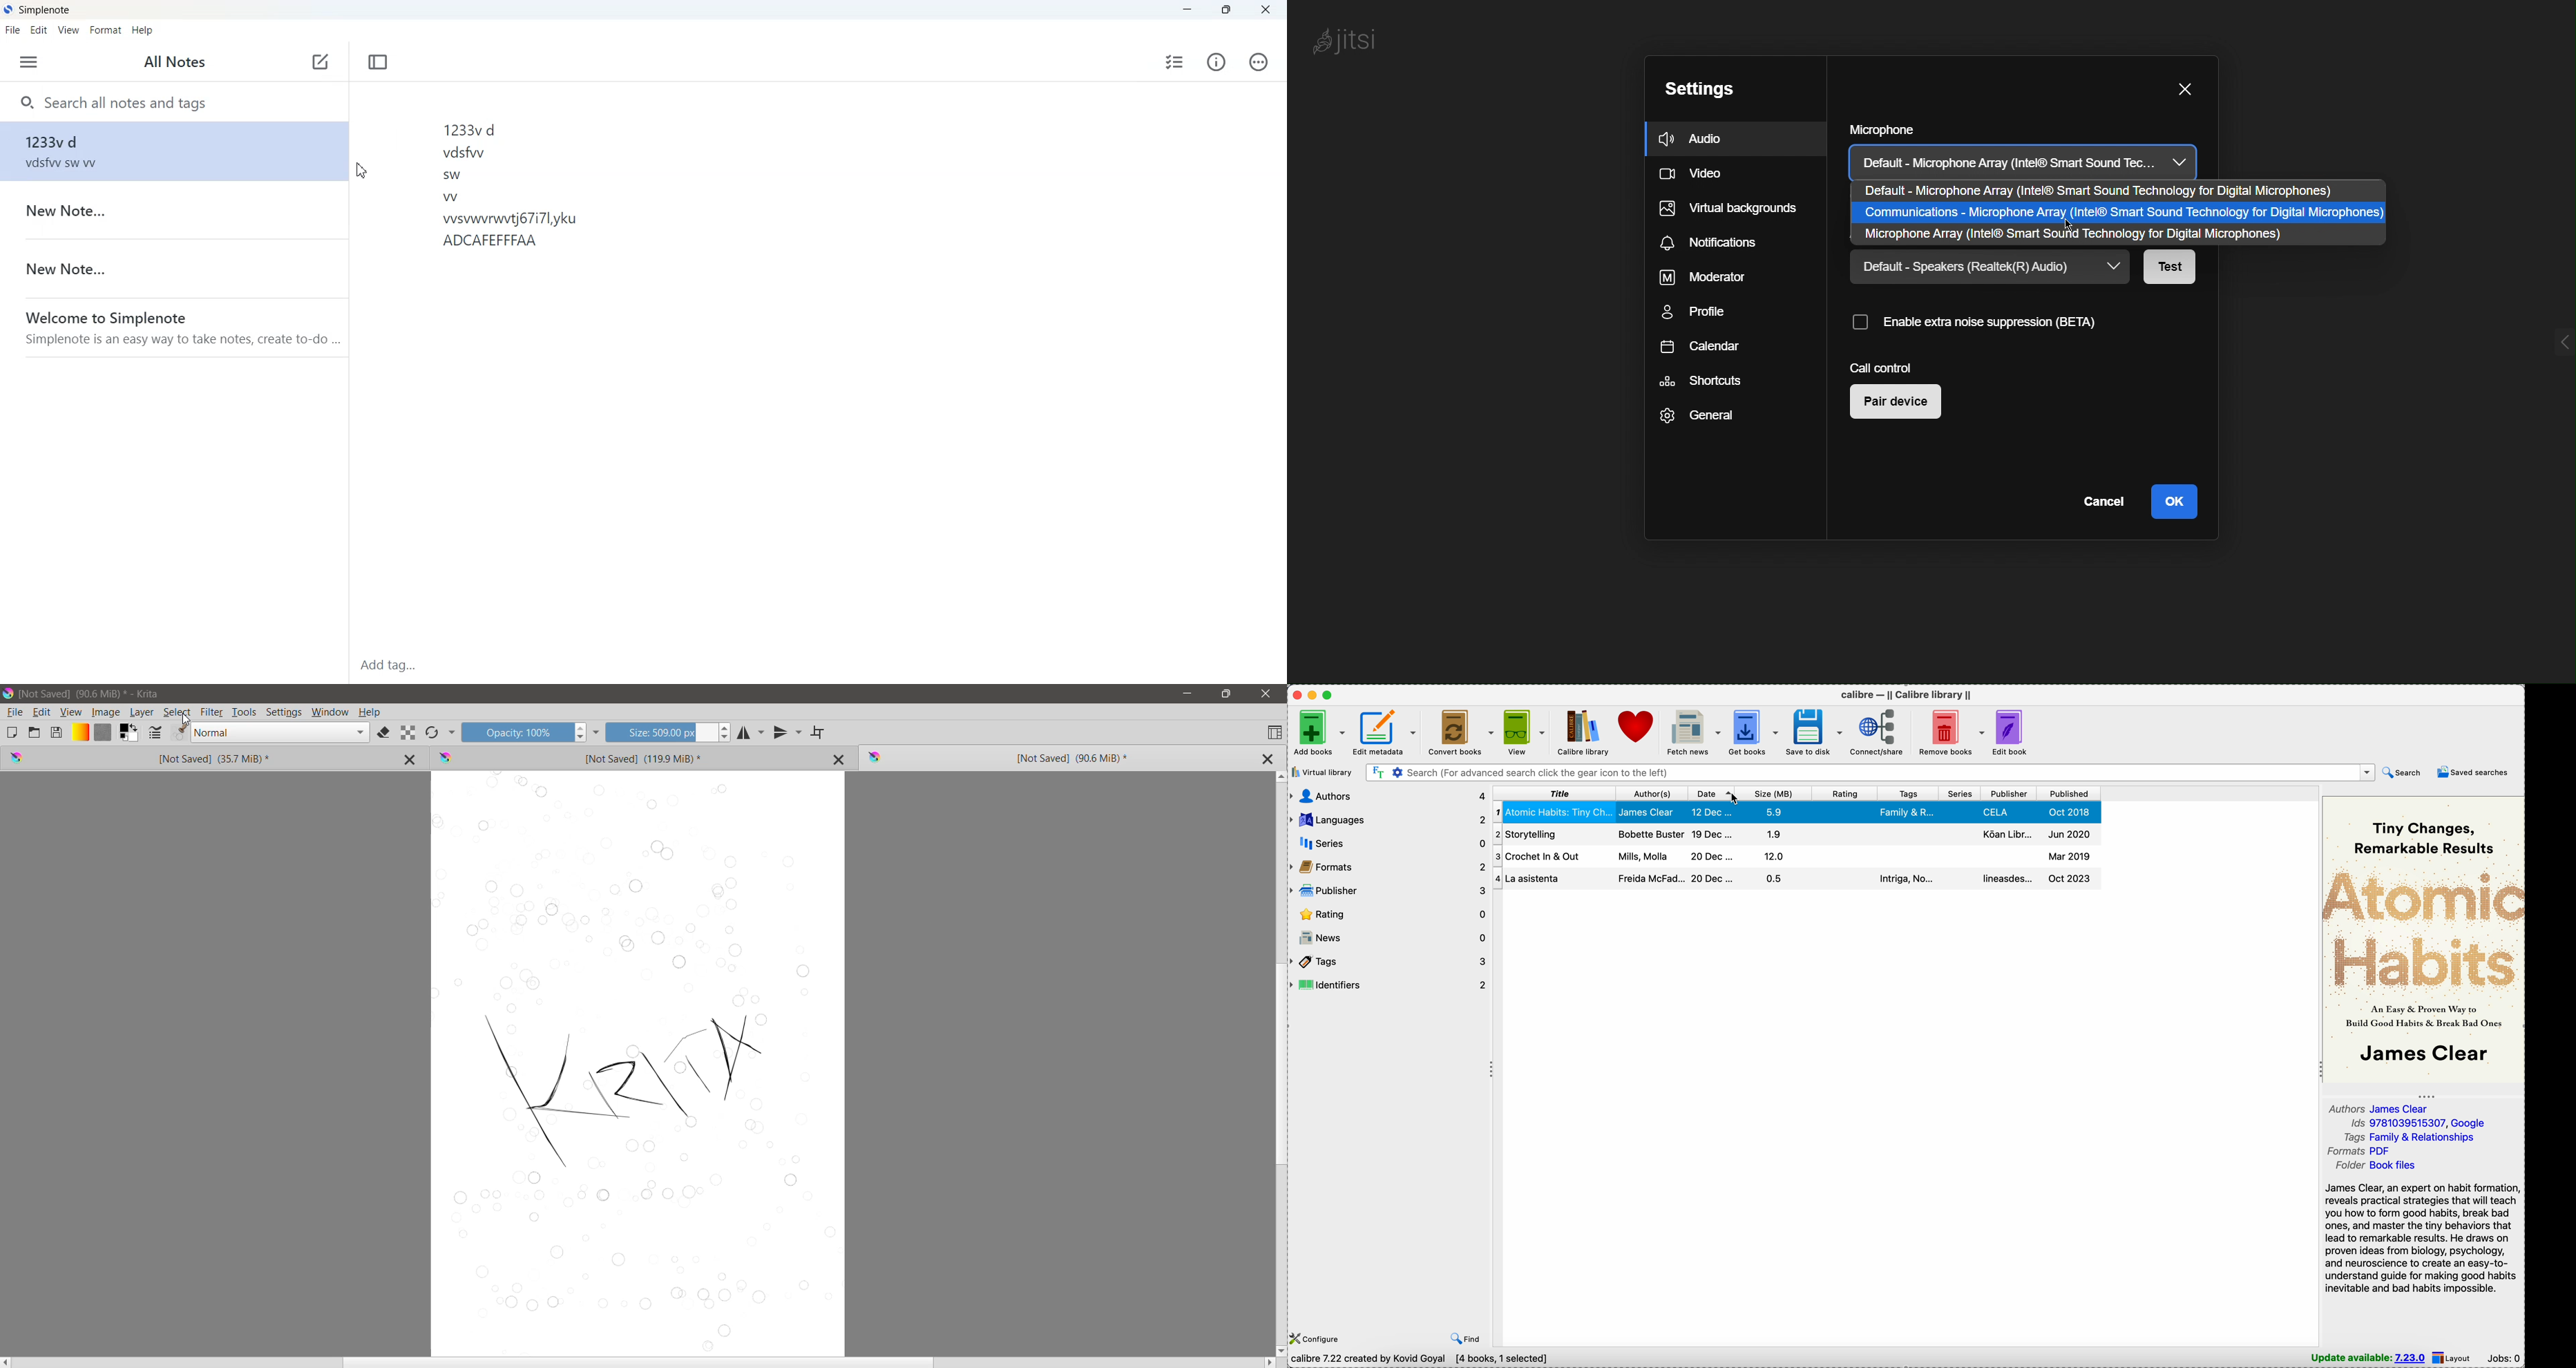  I want to click on Edit Brush Preset, so click(178, 733).